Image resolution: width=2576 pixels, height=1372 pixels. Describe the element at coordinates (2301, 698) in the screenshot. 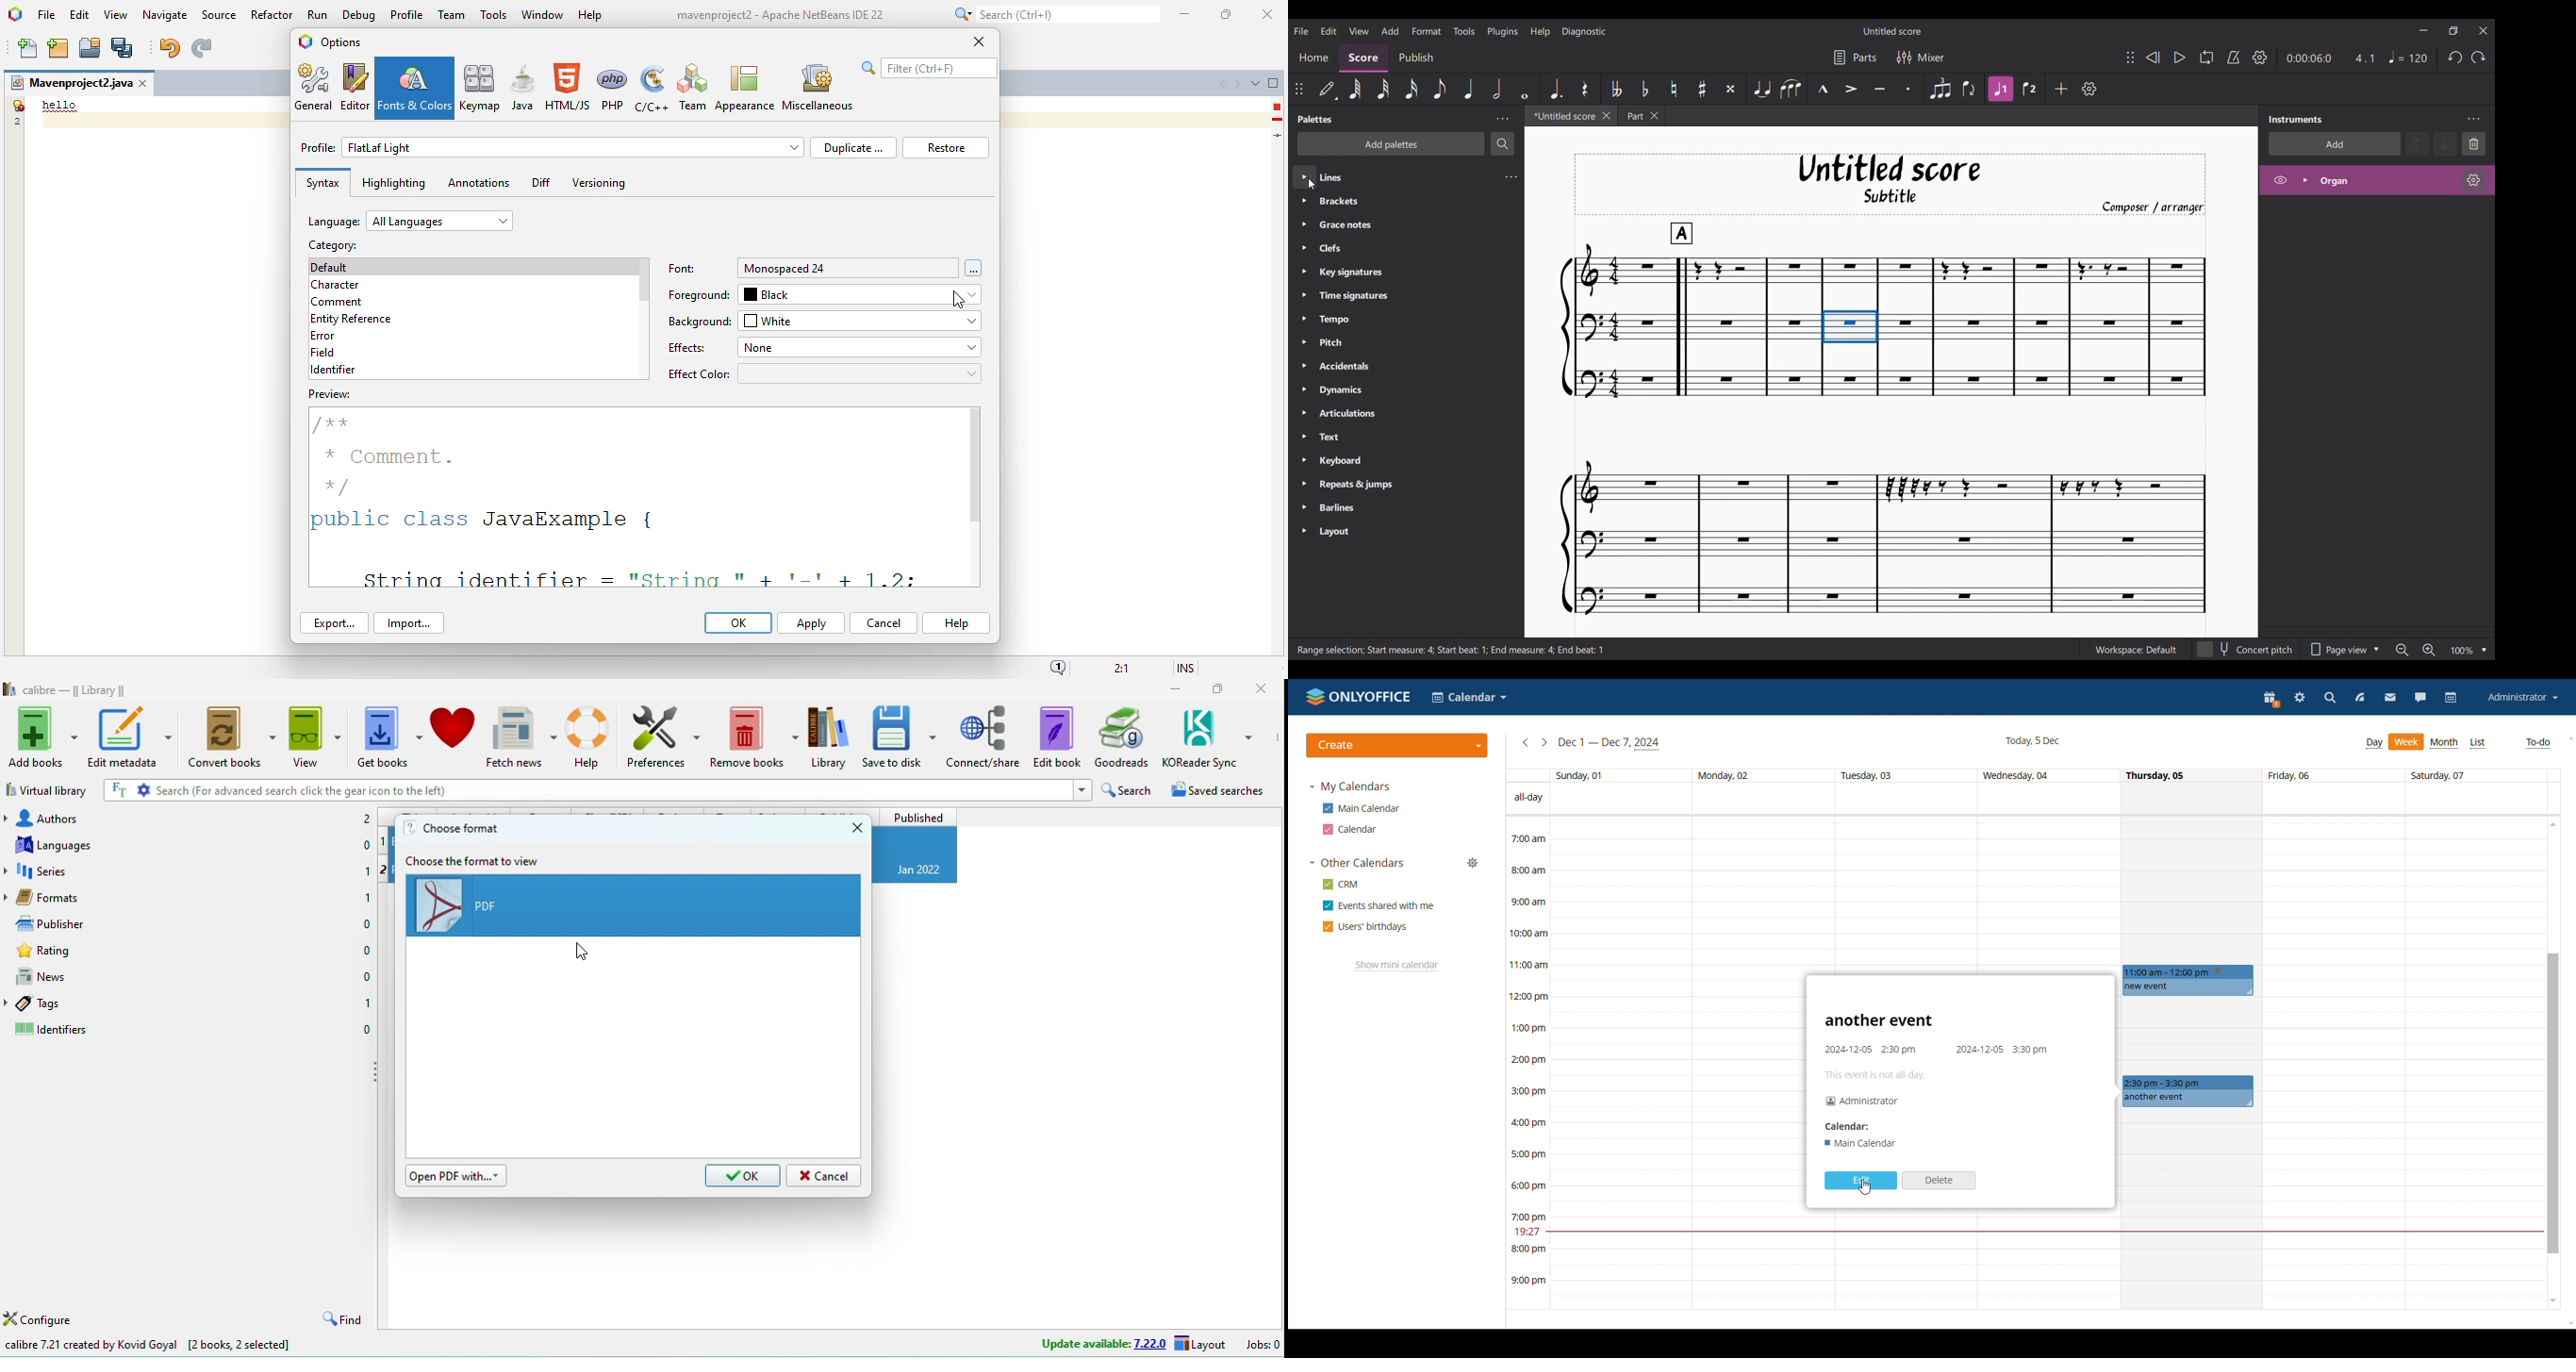

I see `settings` at that location.